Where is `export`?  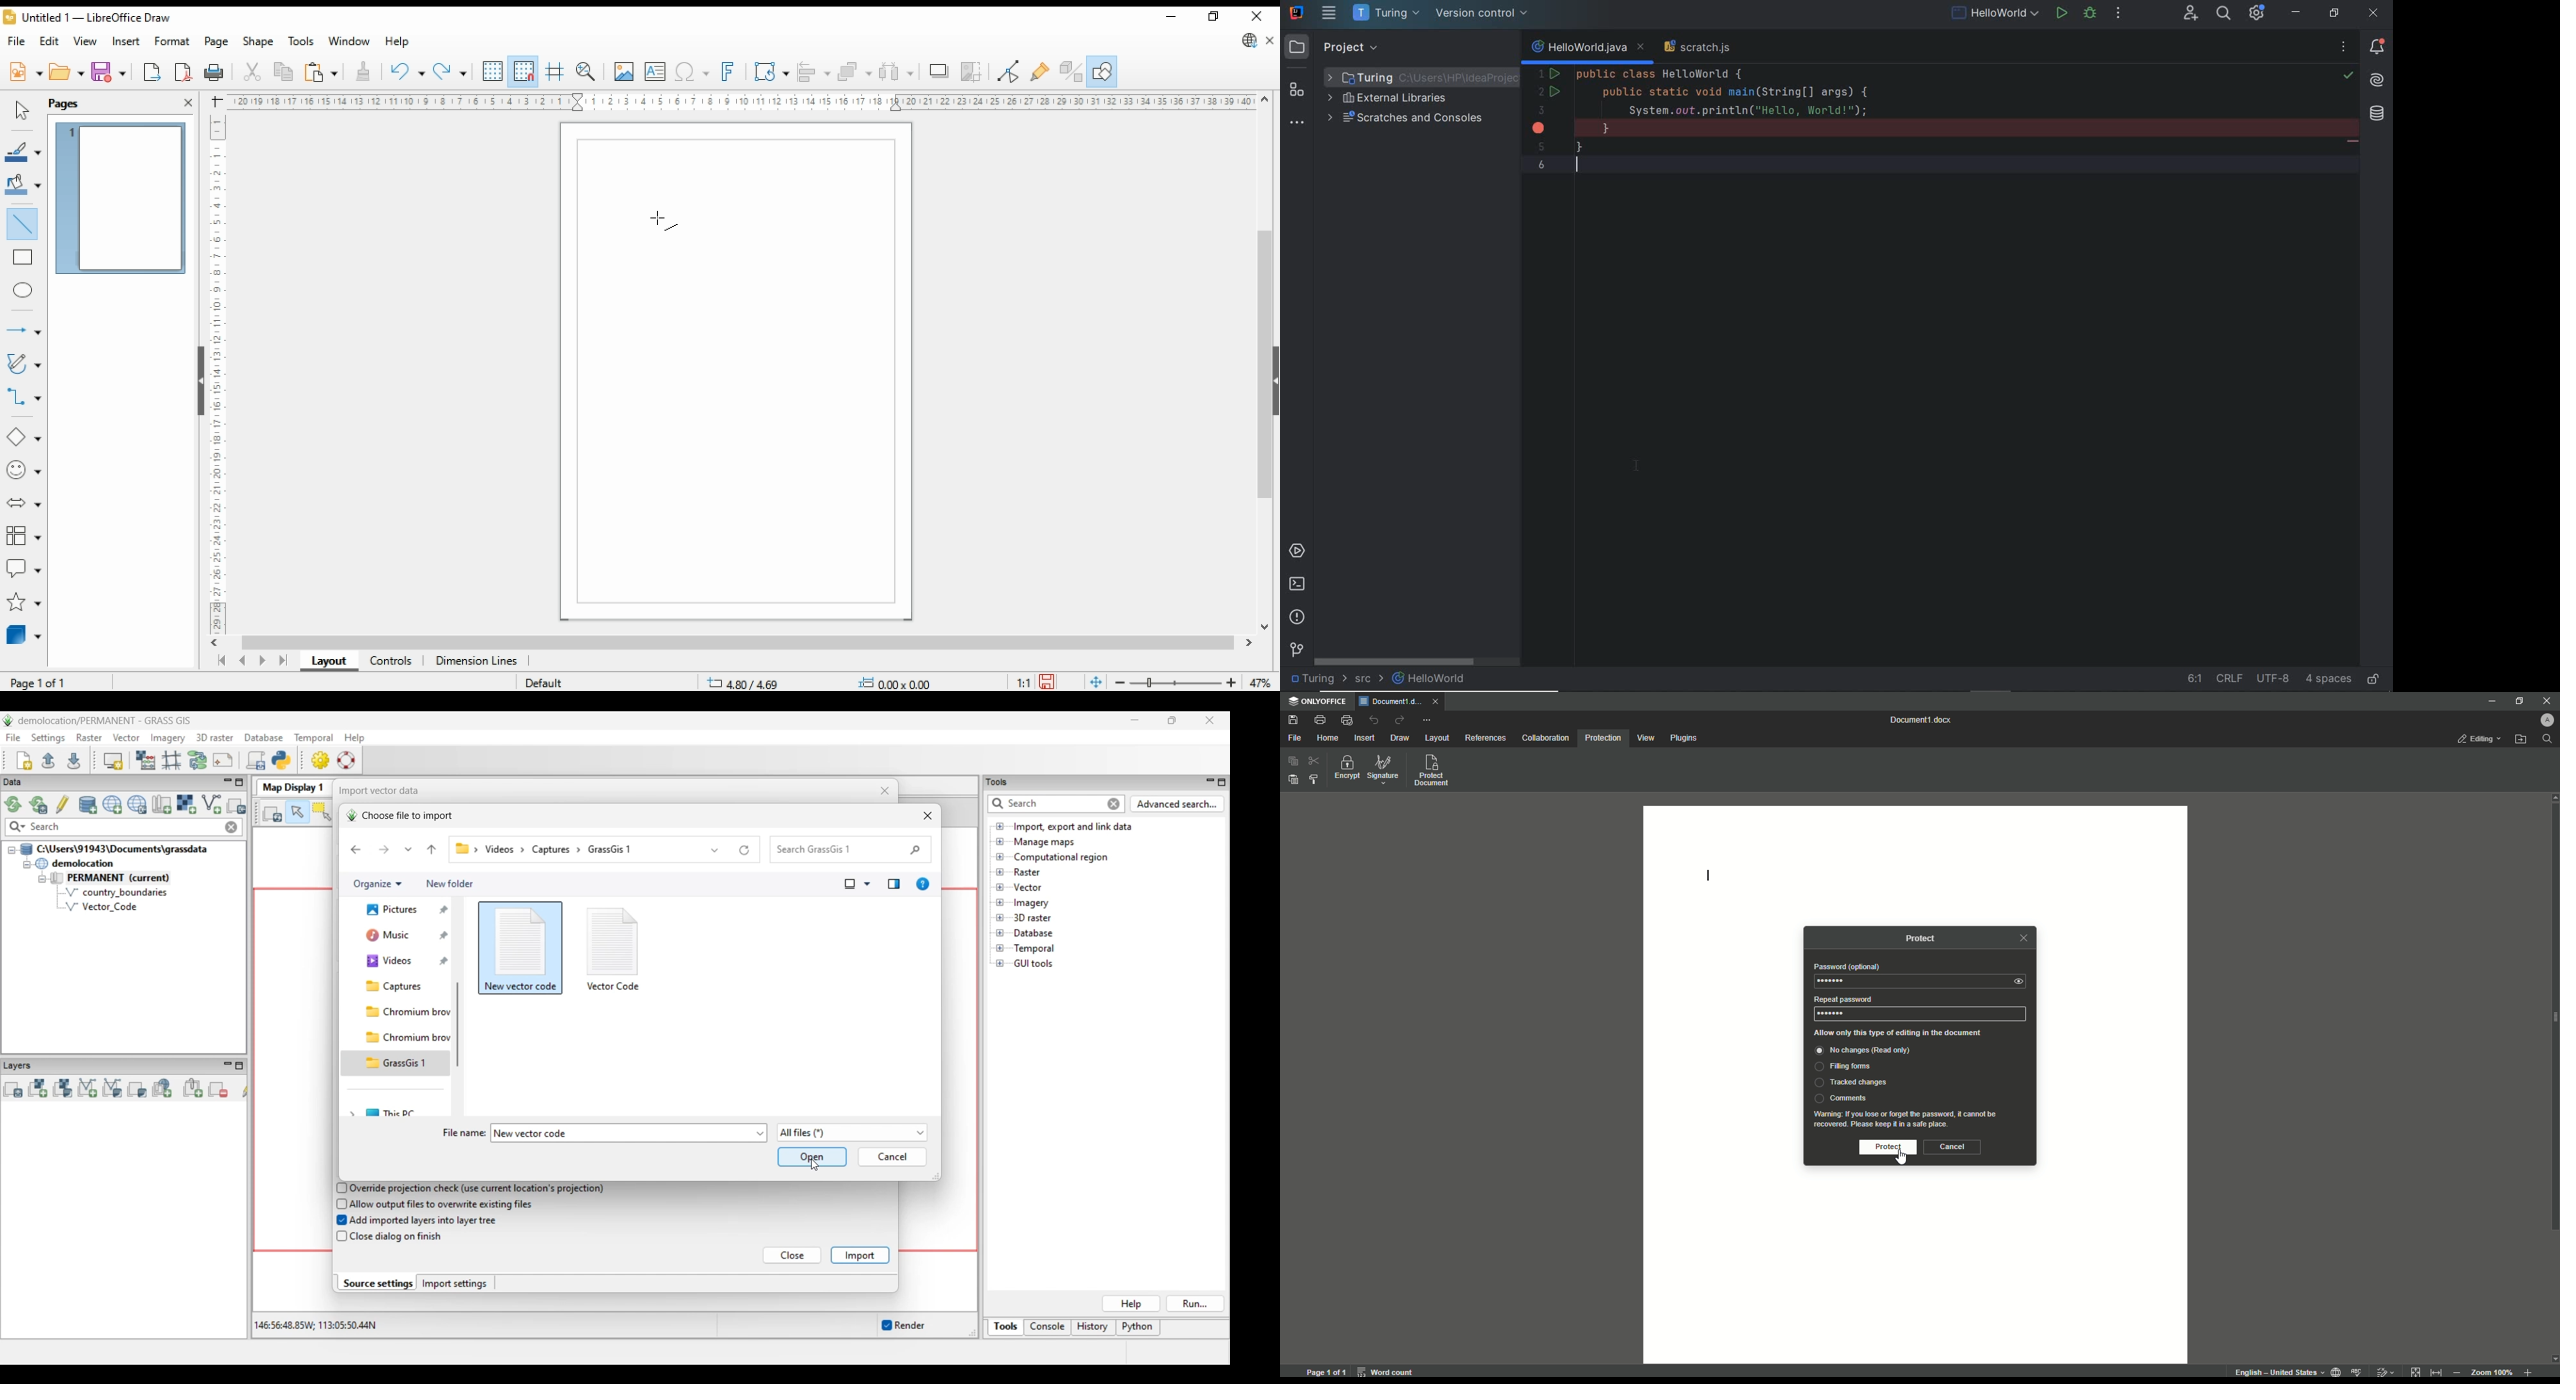
export is located at coordinates (152, 74).